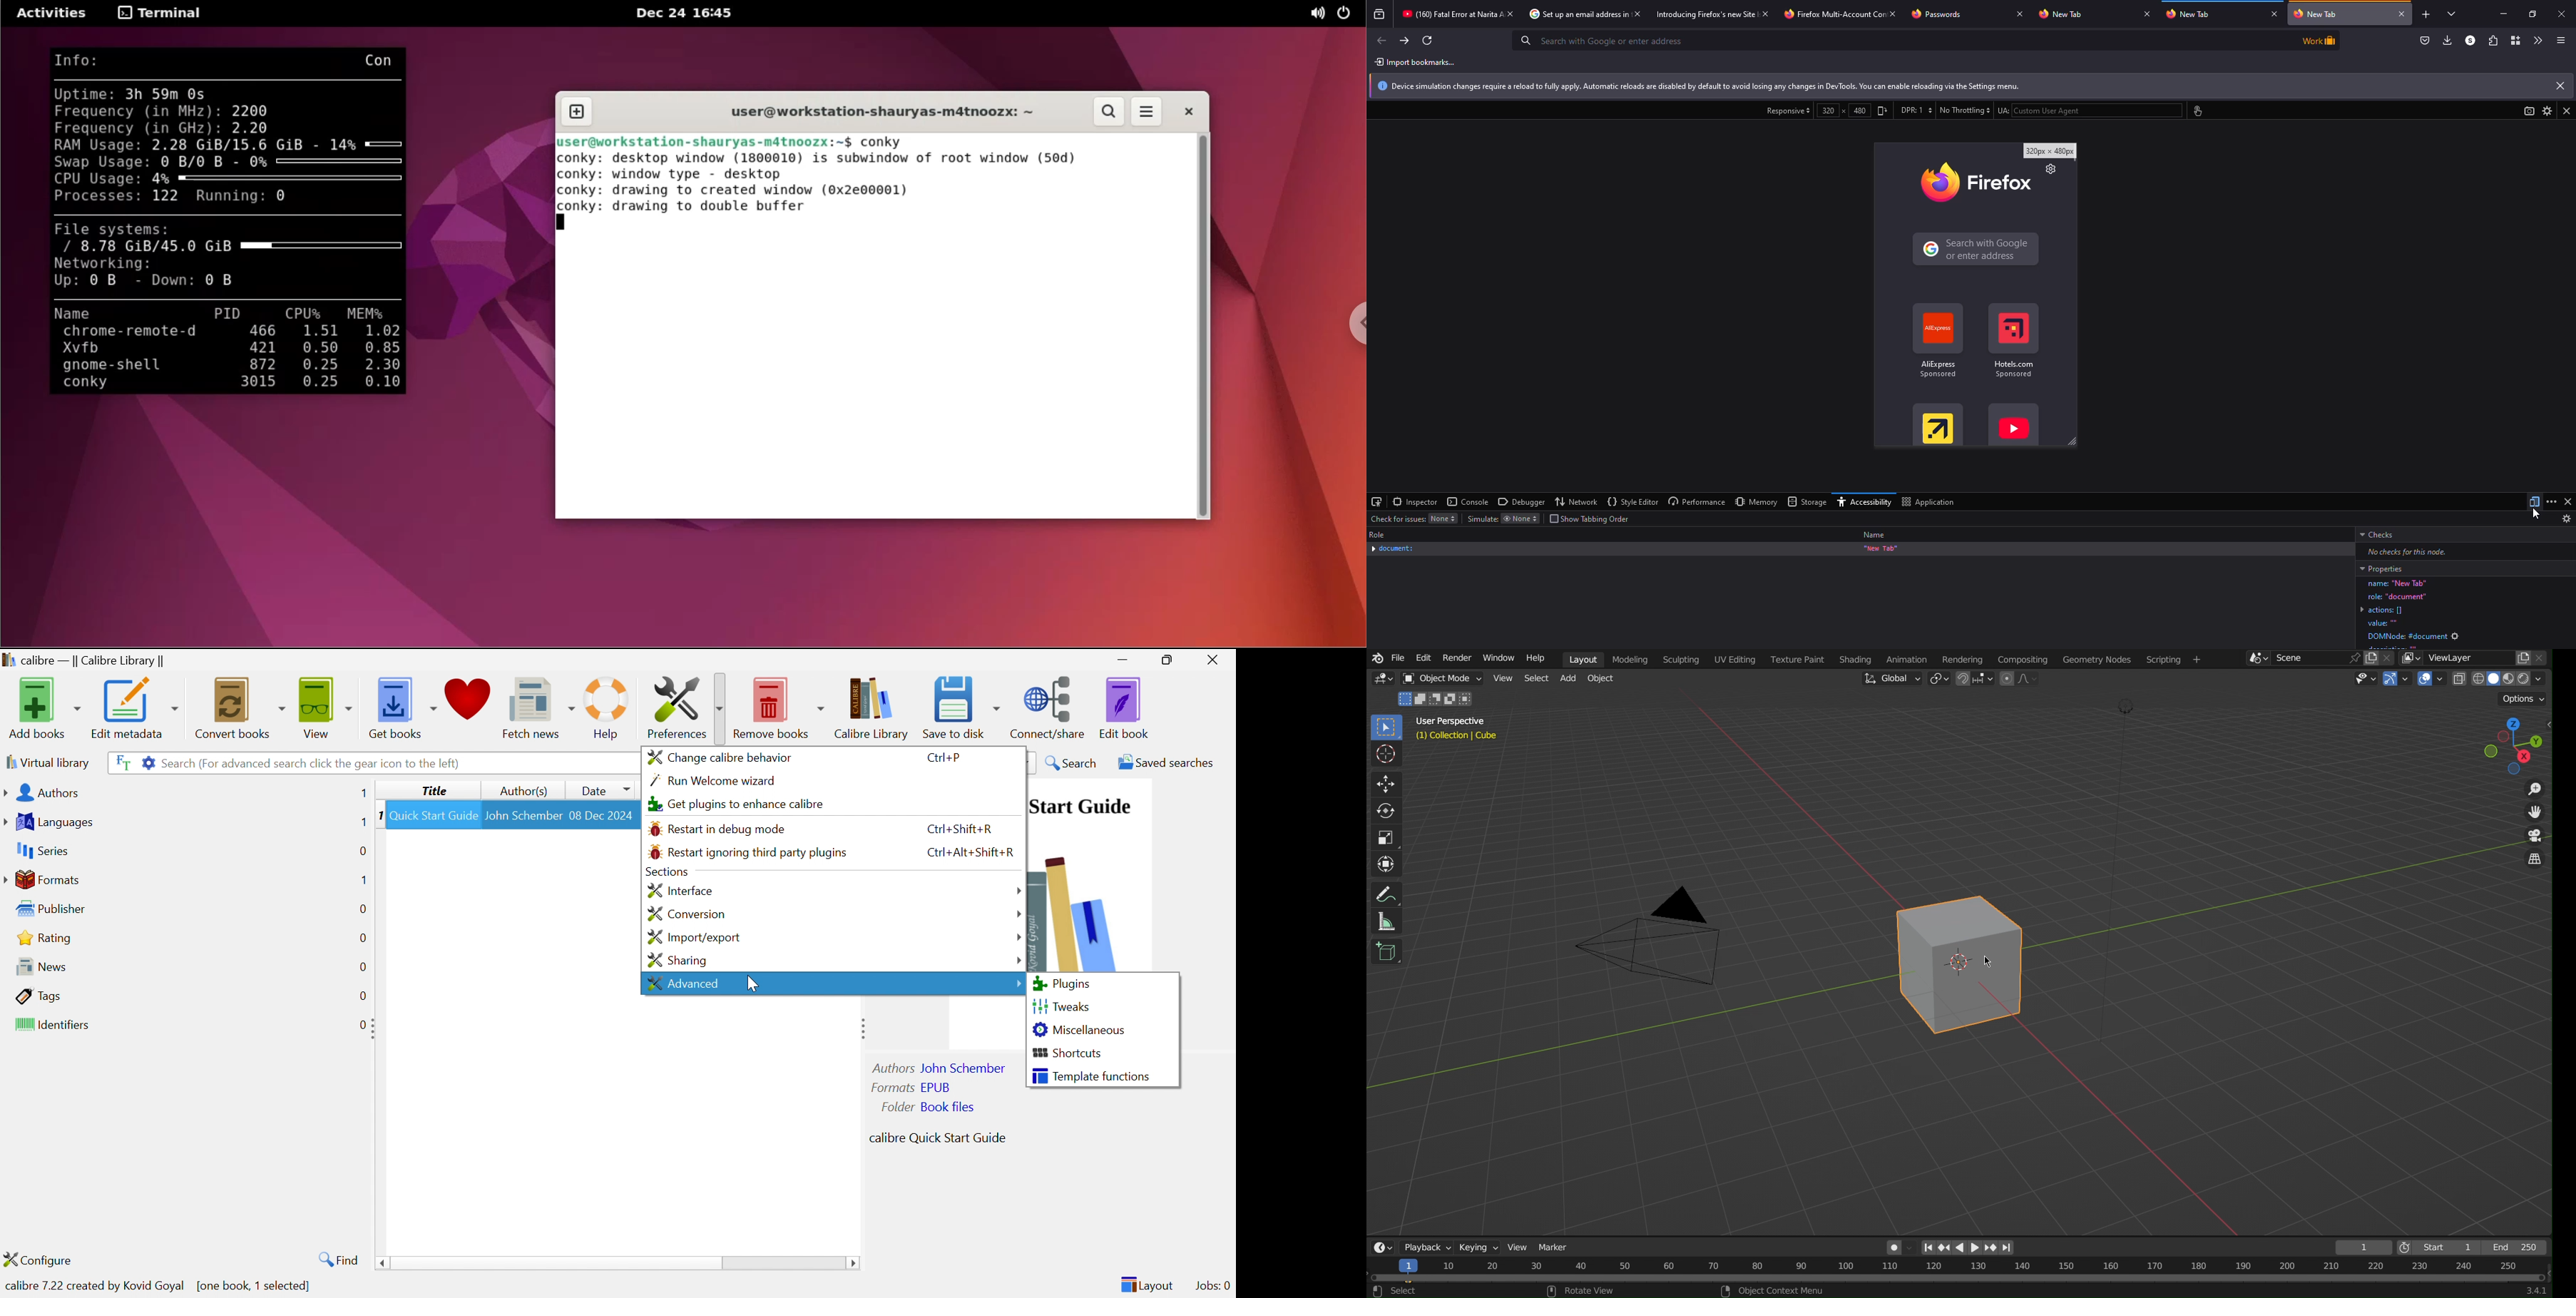  I want to click on Transformation Orientation, so click(1892, 681).